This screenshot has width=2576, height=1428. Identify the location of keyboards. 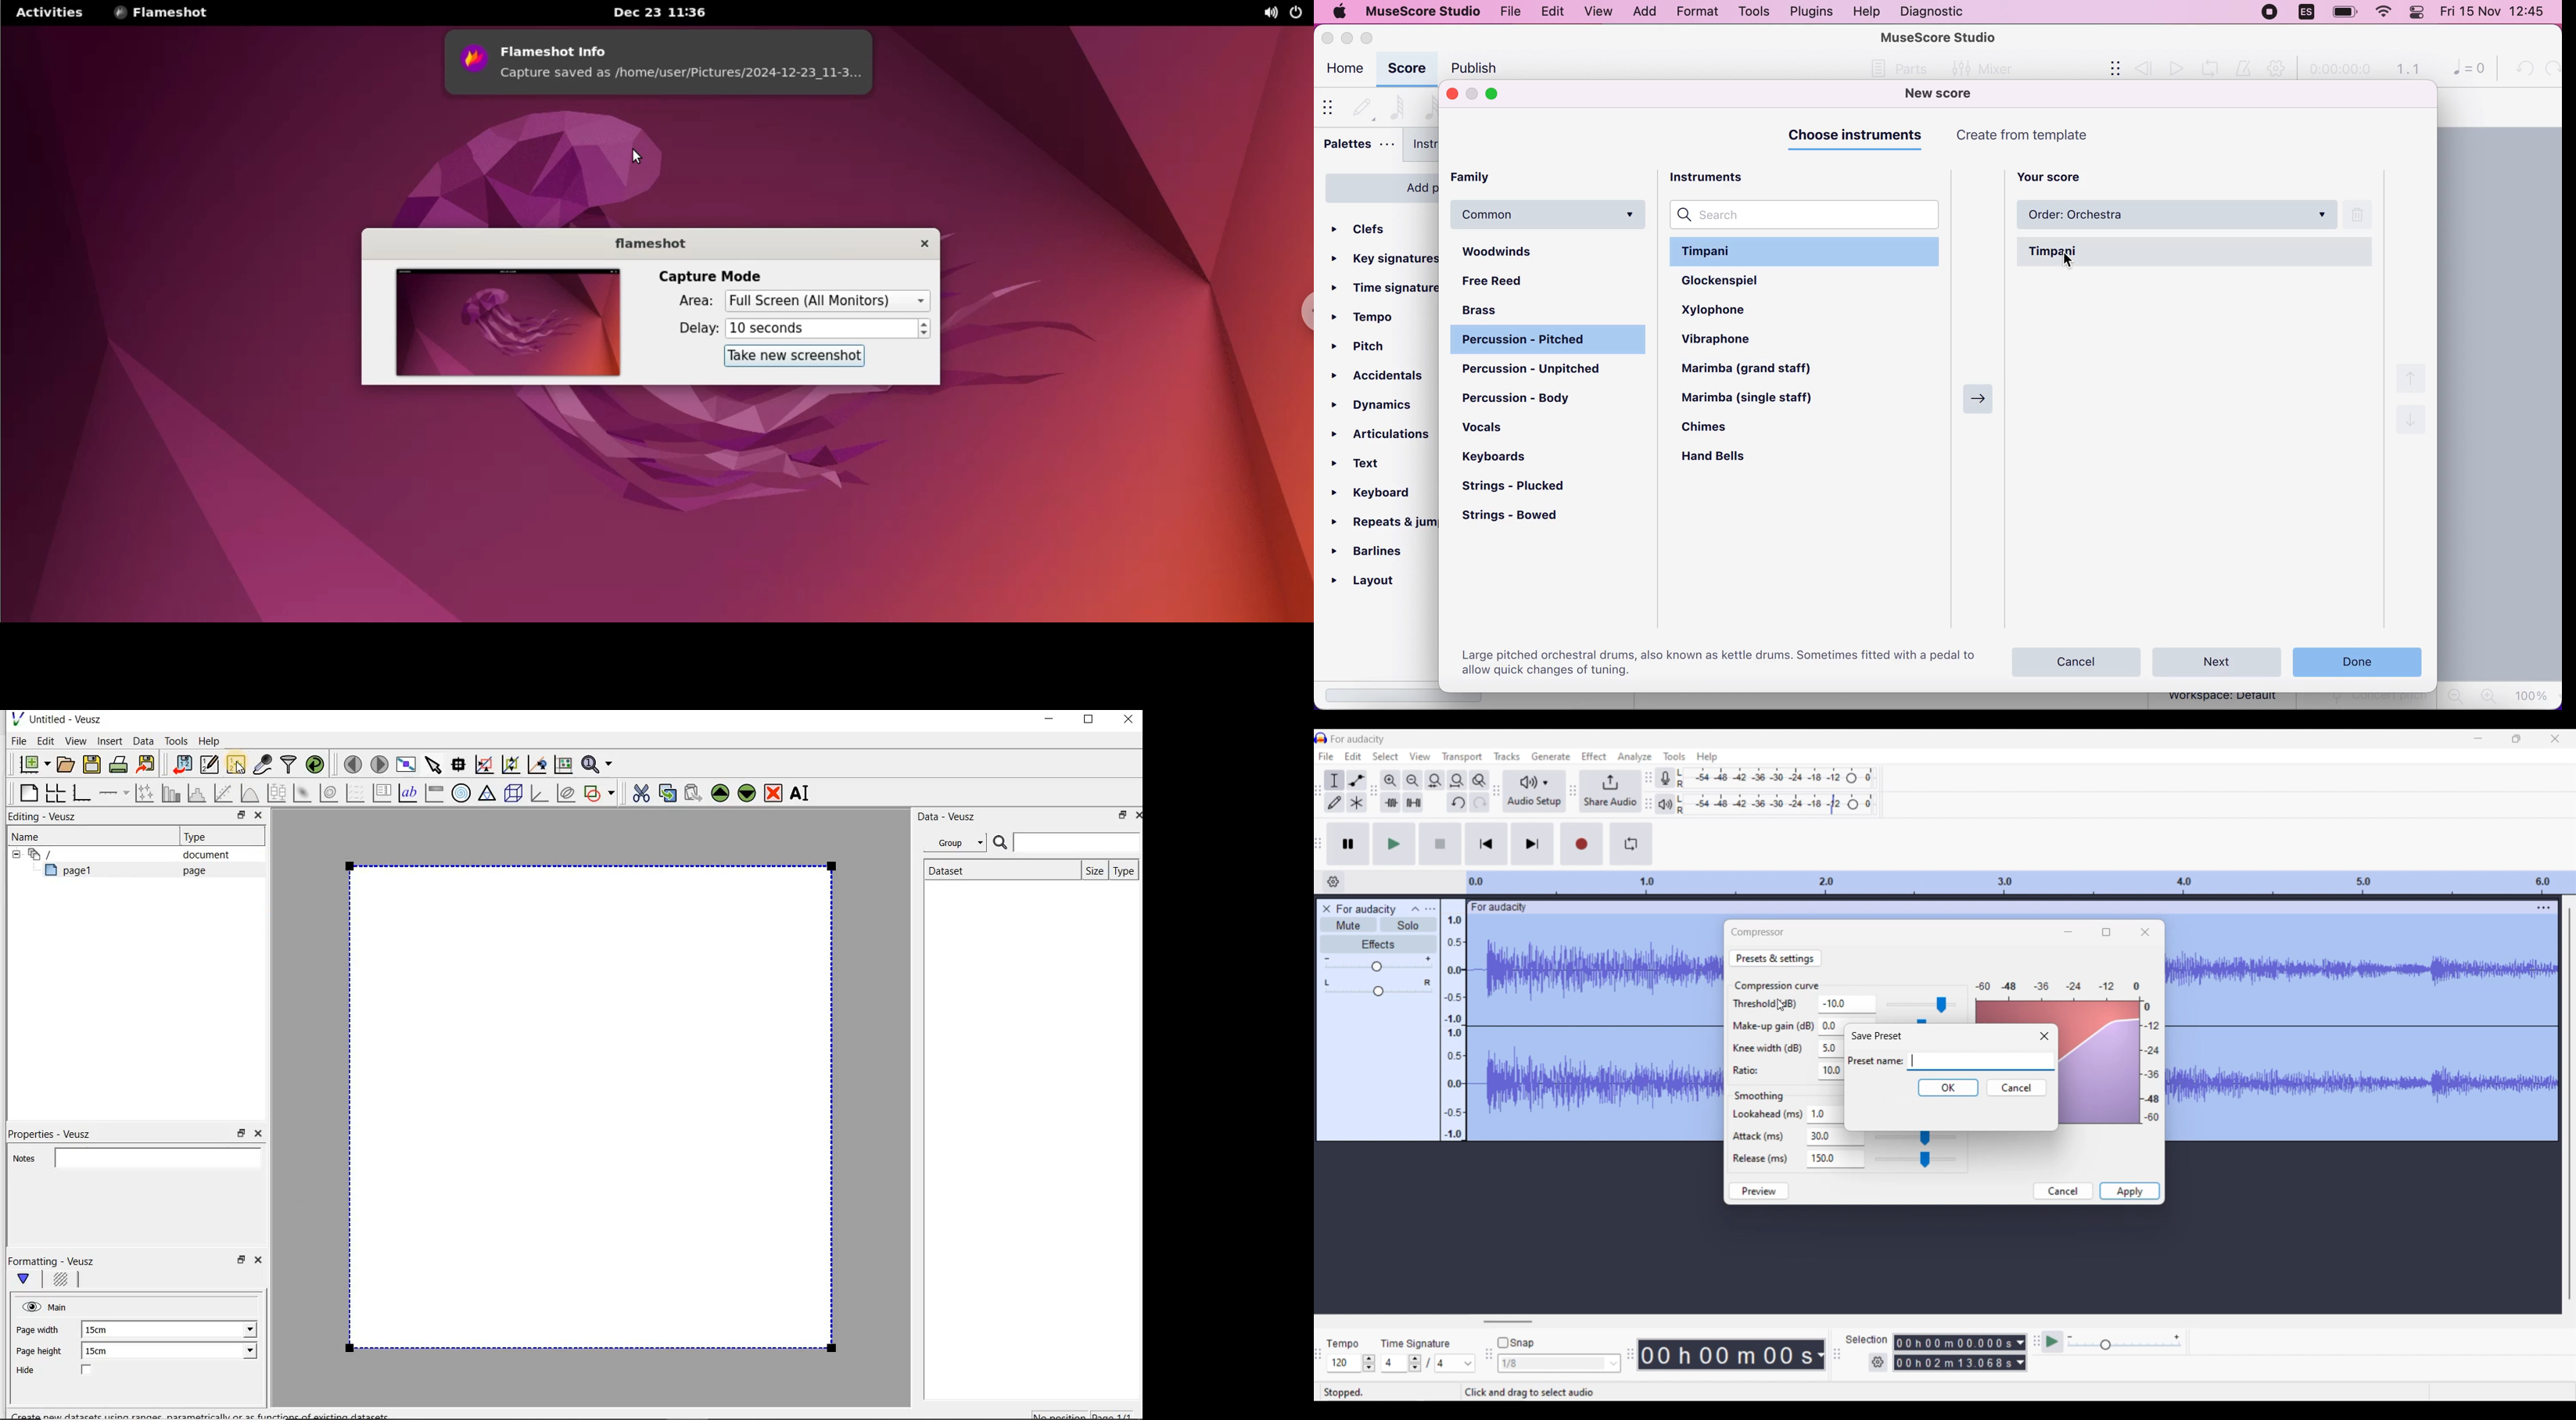
(1496, 457).